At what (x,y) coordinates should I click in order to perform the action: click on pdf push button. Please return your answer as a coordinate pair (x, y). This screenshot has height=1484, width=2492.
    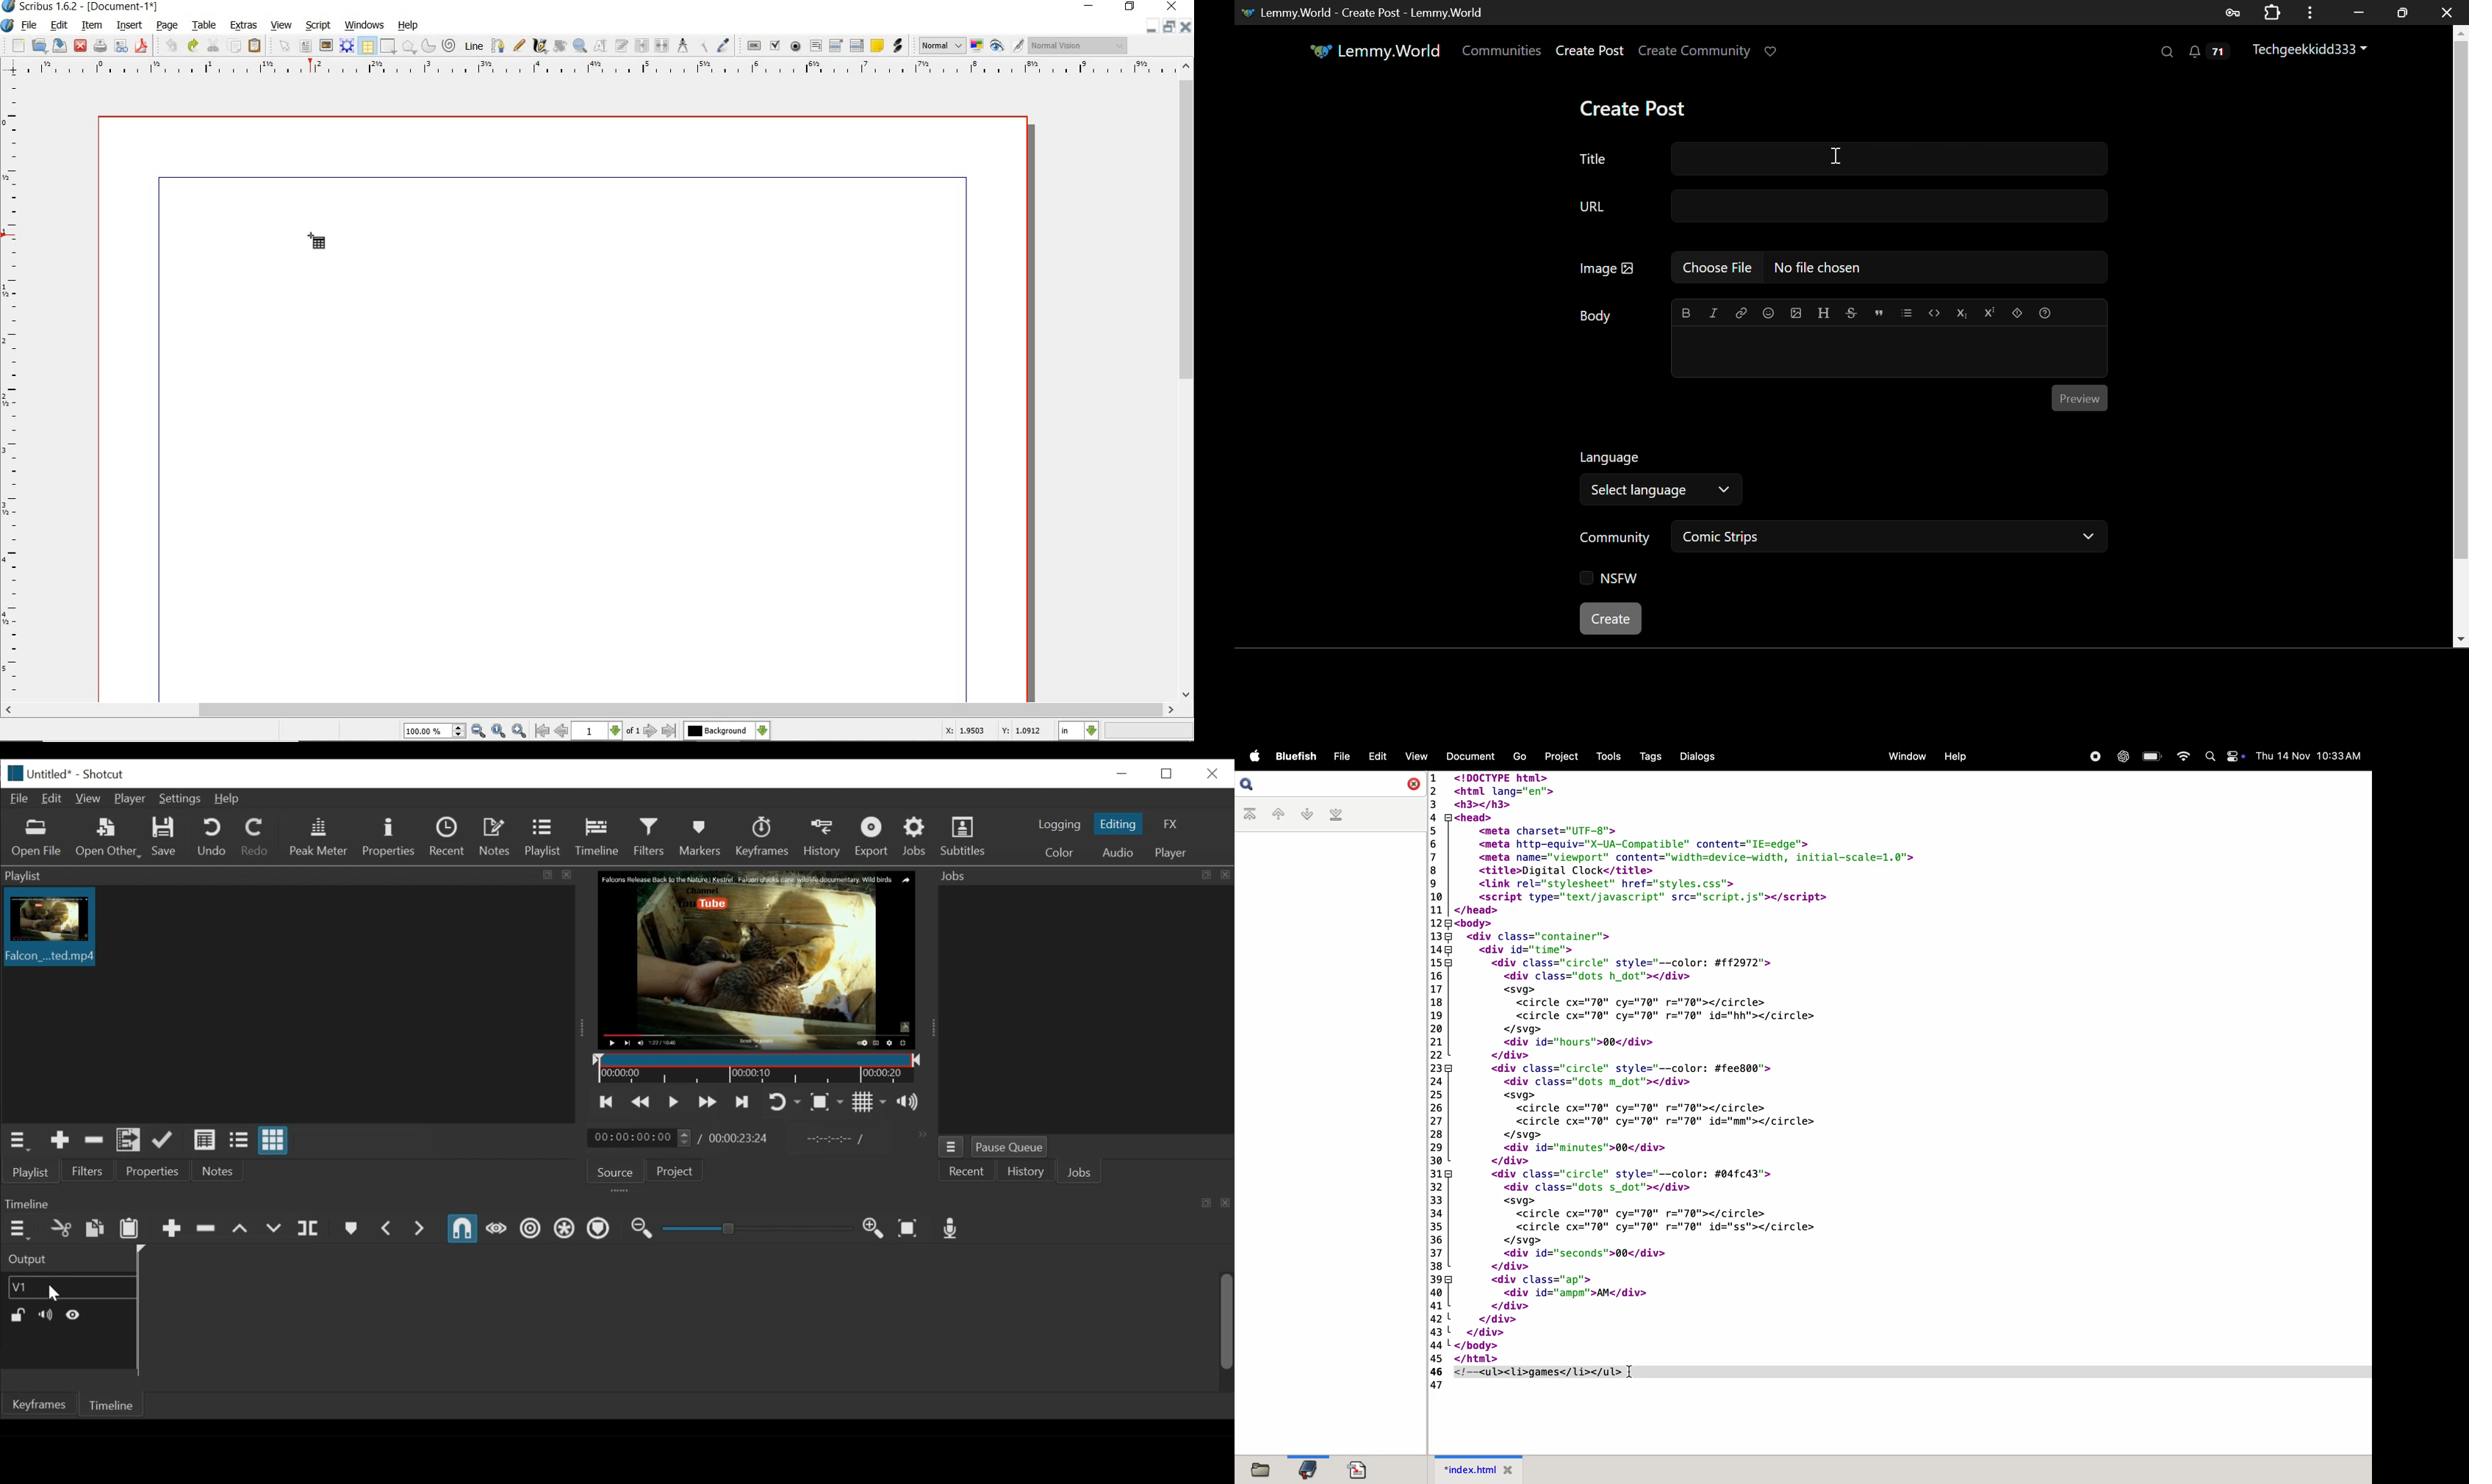
    Looking at the image, I should click on (754, 45).